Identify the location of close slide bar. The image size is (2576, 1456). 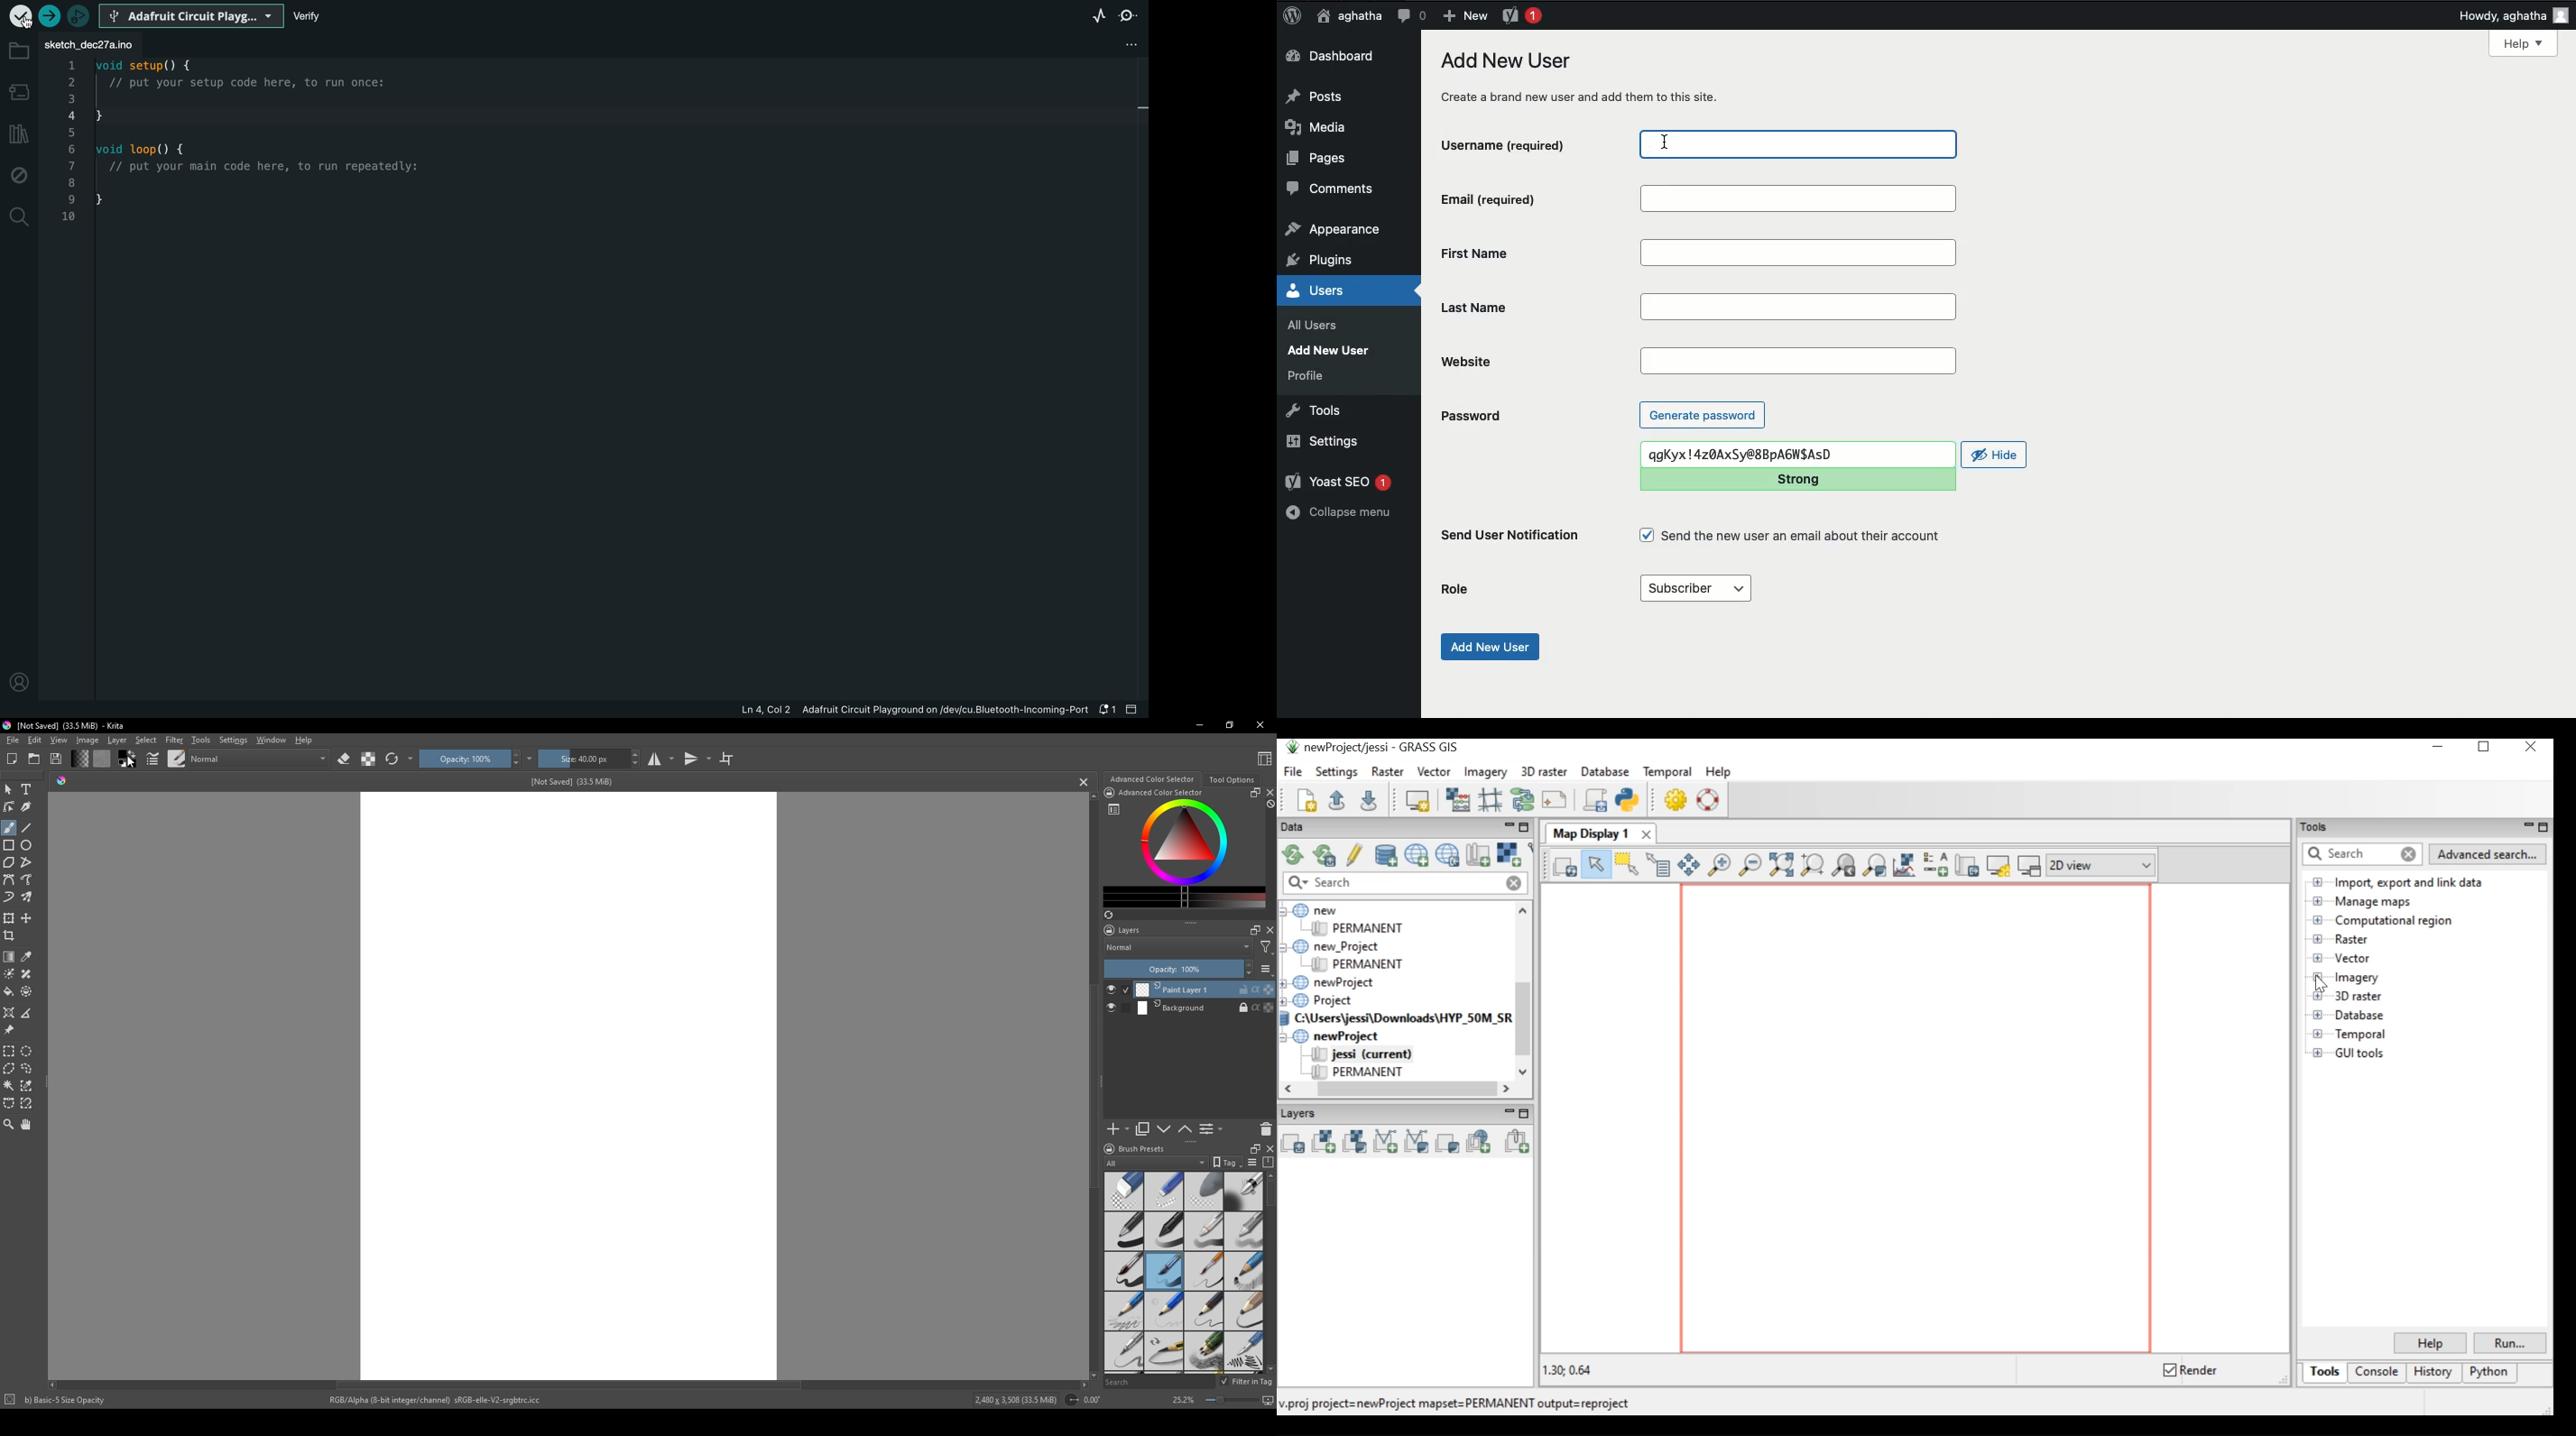
(1134, 709).